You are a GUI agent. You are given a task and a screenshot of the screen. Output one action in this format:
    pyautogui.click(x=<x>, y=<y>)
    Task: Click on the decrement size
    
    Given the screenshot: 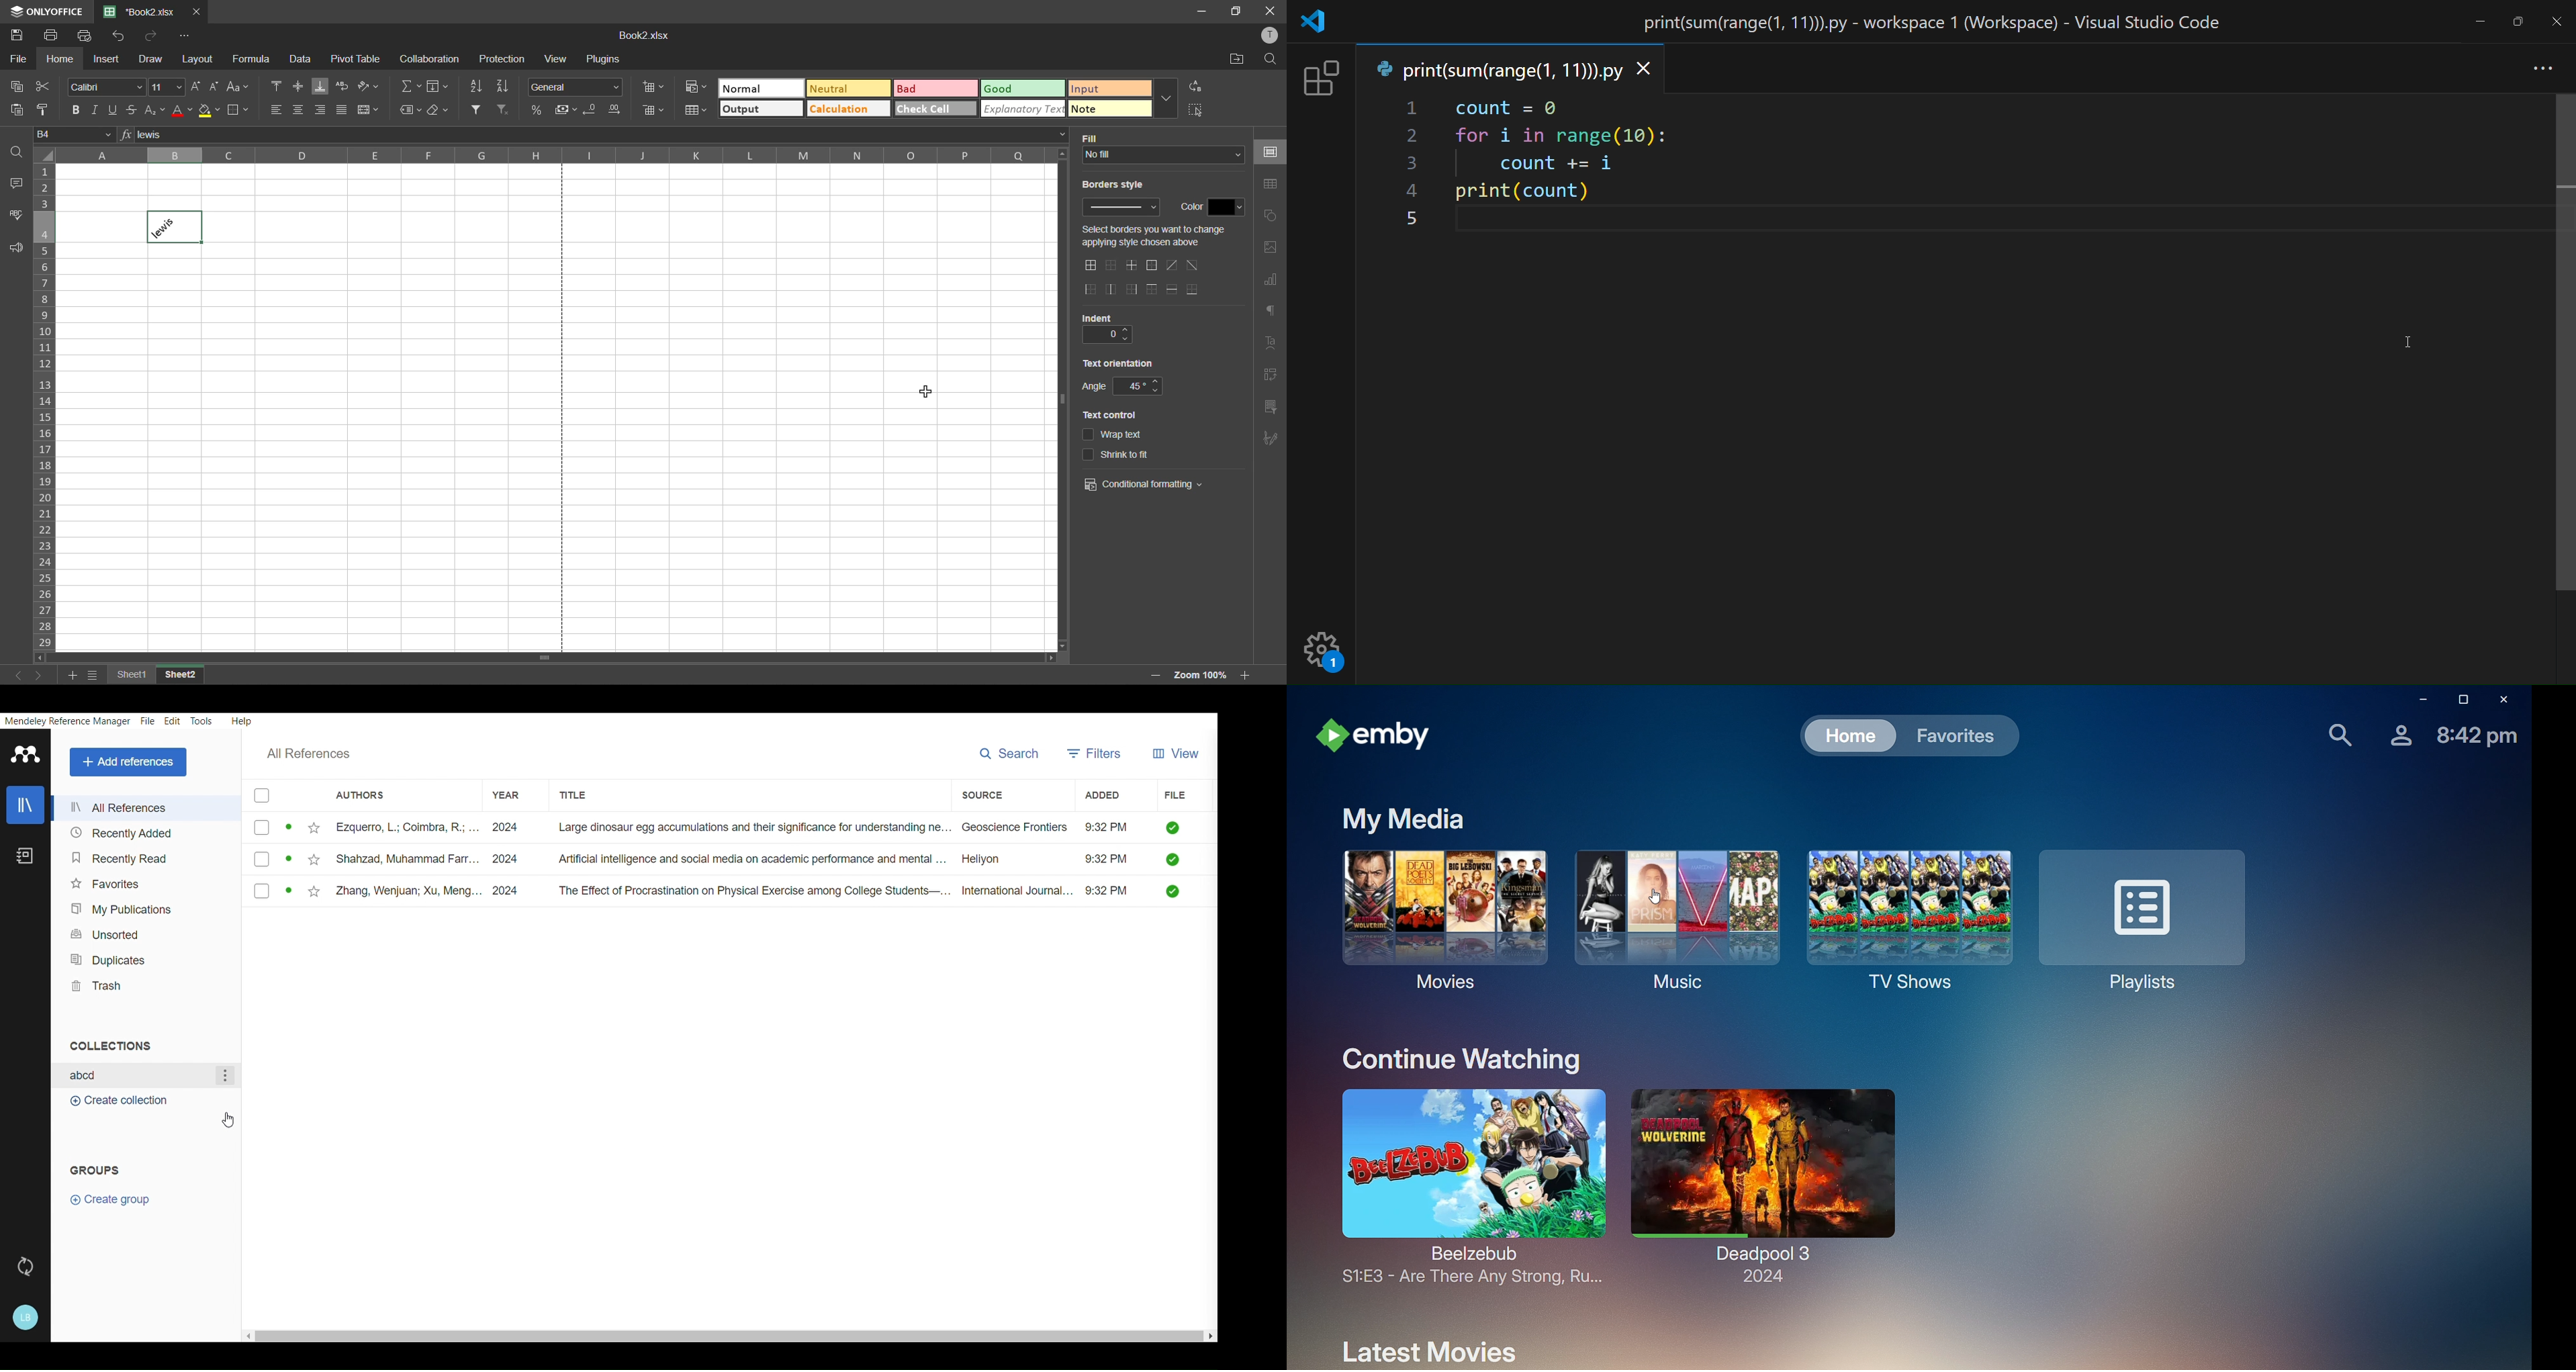 What is the action you would take?
    pyautogui.click(x=216, y=88)
    